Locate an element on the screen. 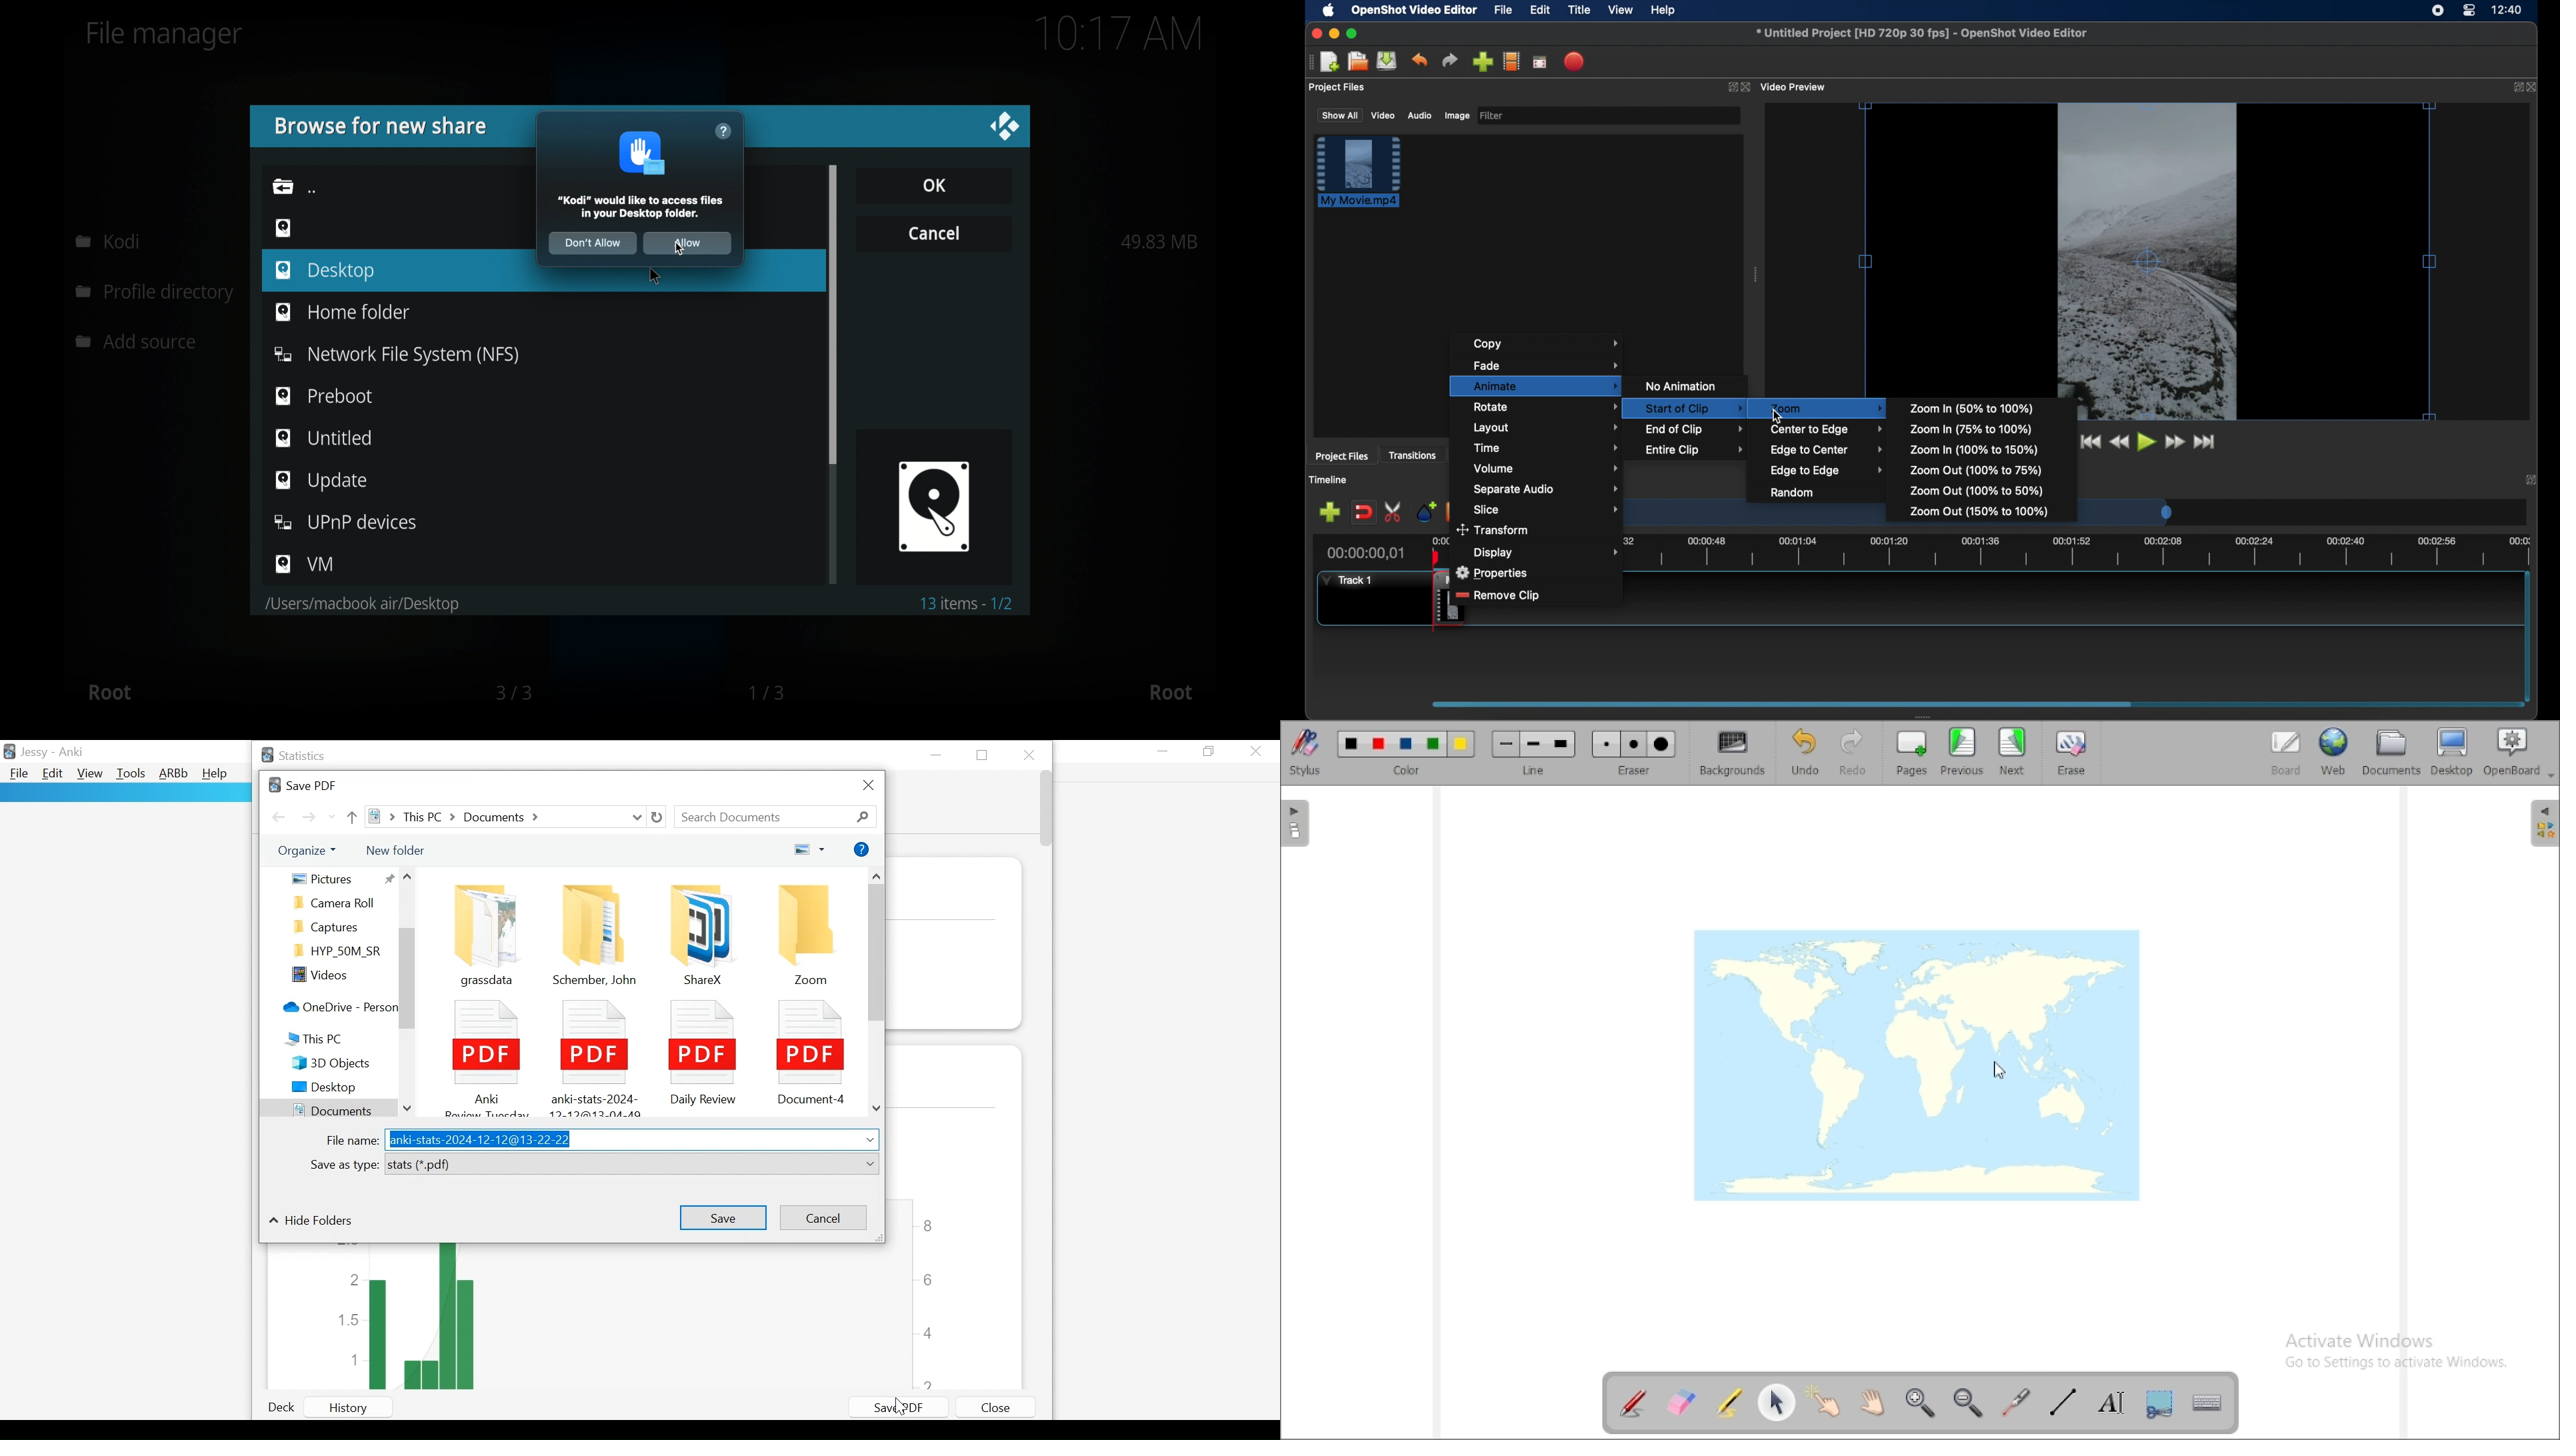 This screenshot has width=2576, height=1456. Help is located at coordinates (861, 850).